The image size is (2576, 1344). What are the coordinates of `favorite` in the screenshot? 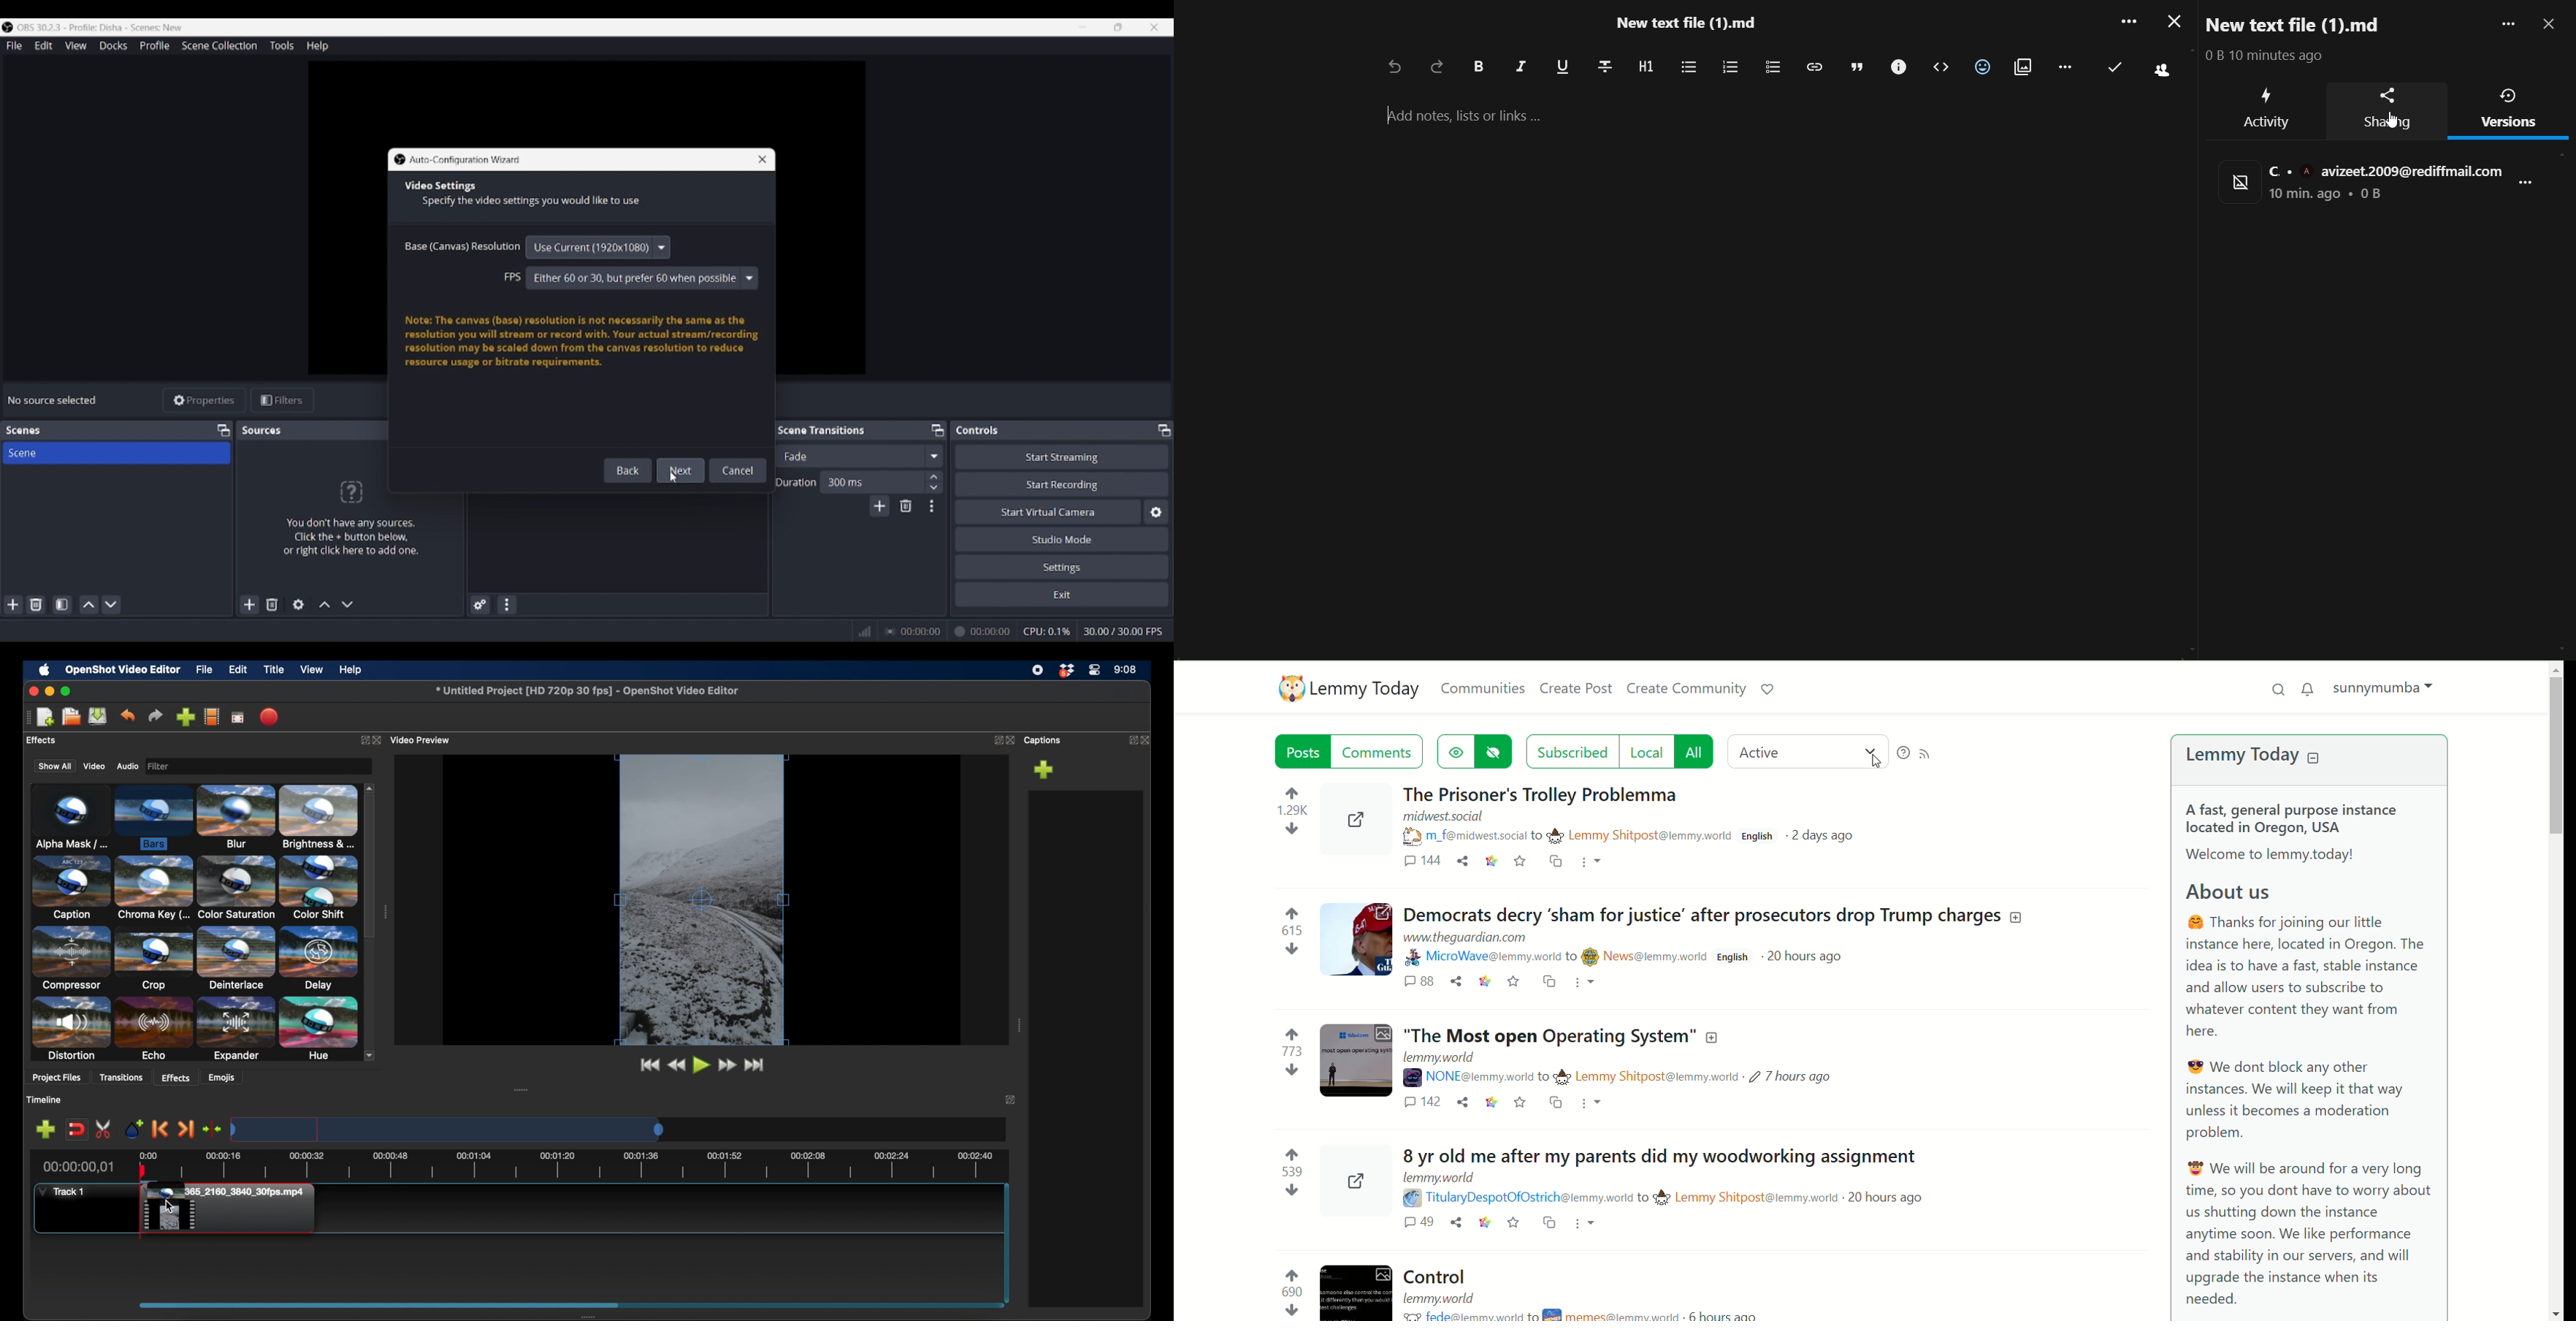 It's located at (1522, 859).